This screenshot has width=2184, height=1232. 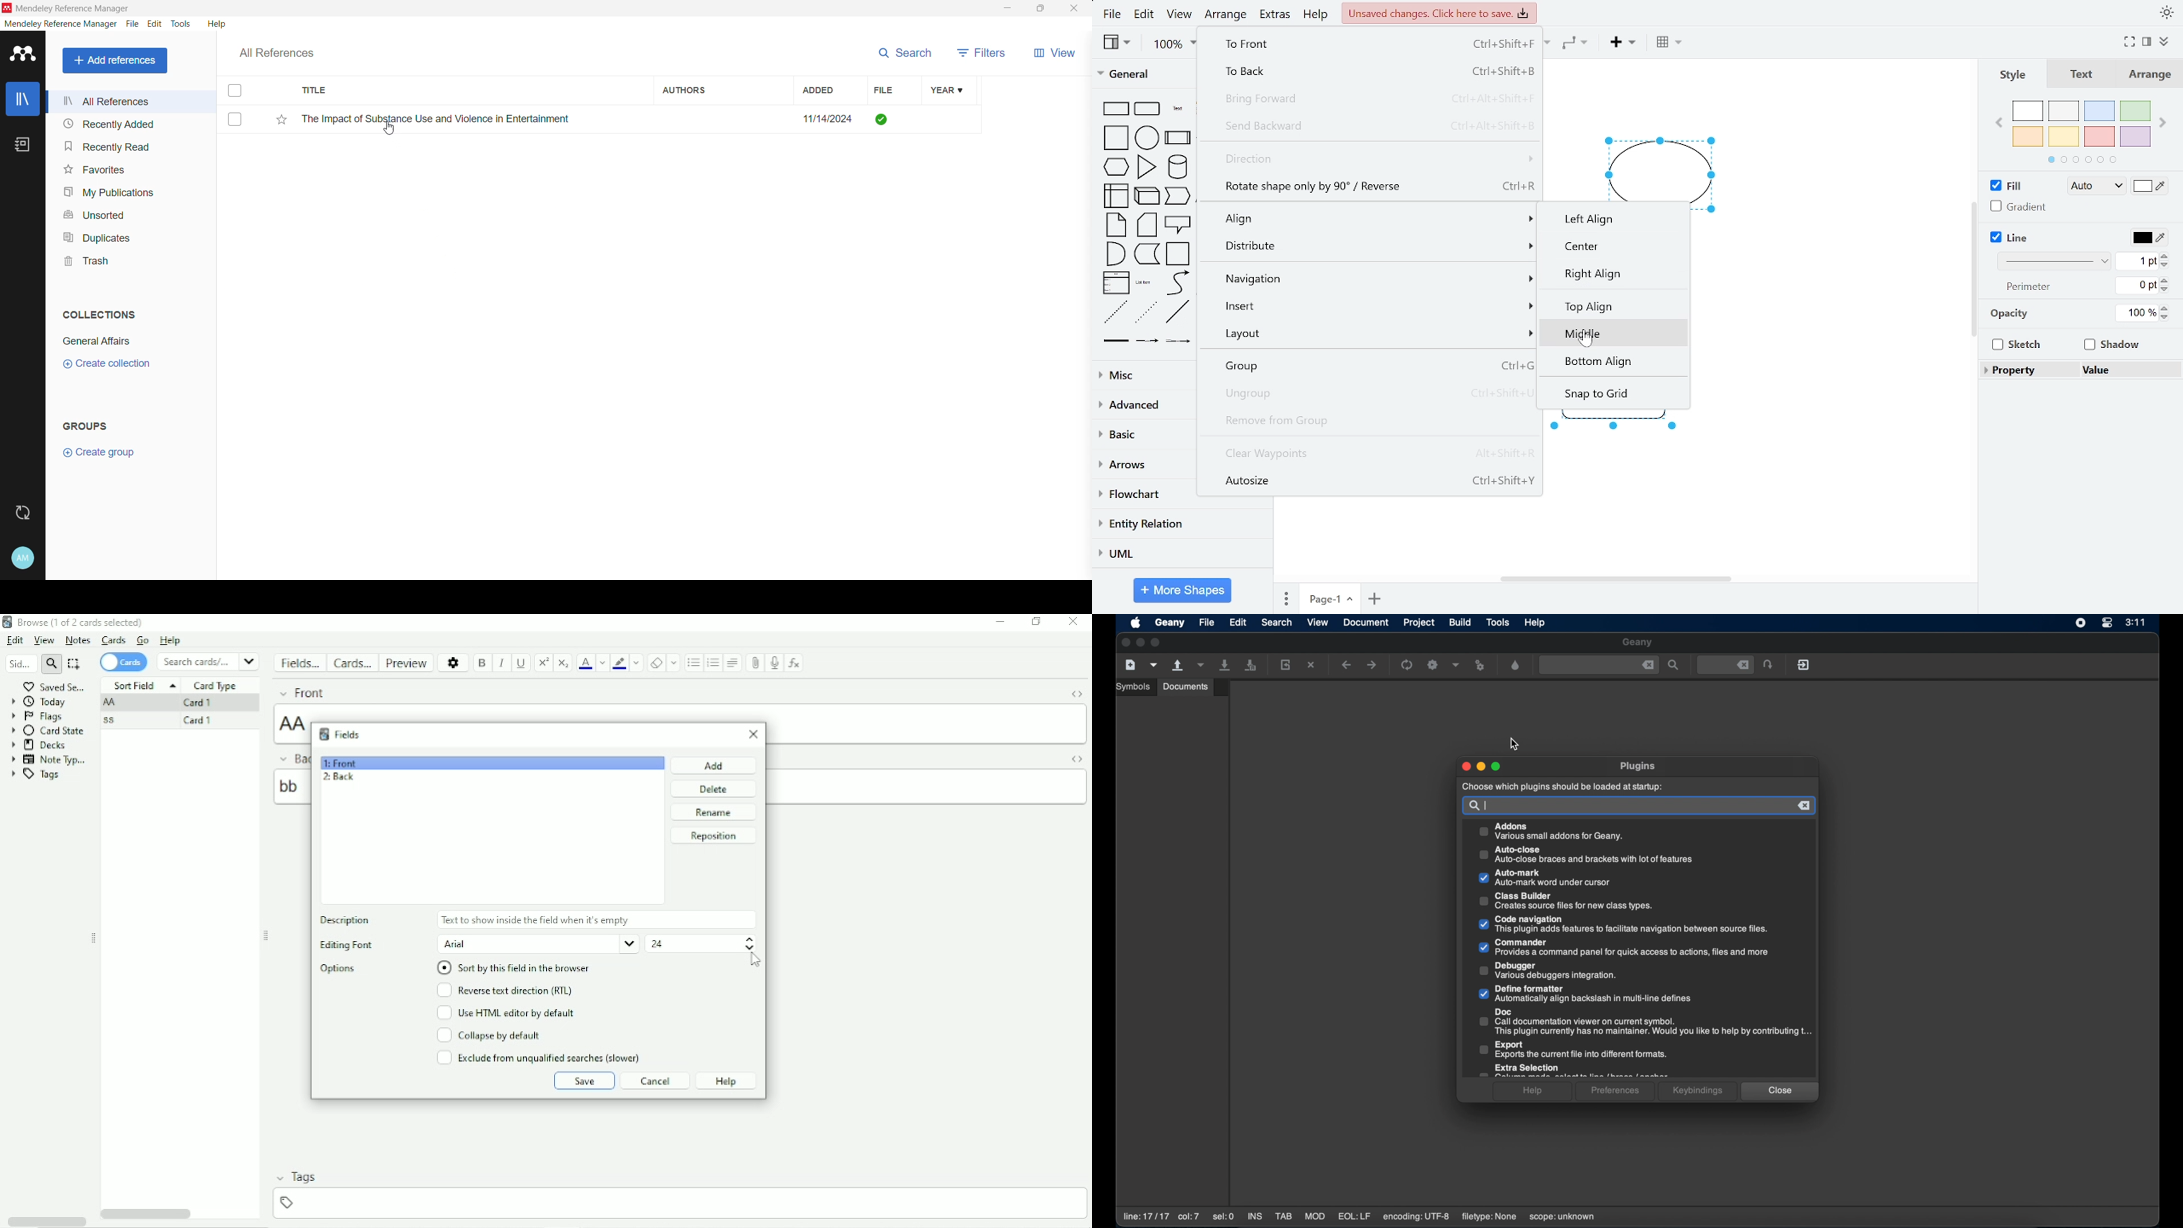 What do you see at coordinates (2165, 13) in the screenshot?
I see `appearance` at bounding box center [2165, 13].